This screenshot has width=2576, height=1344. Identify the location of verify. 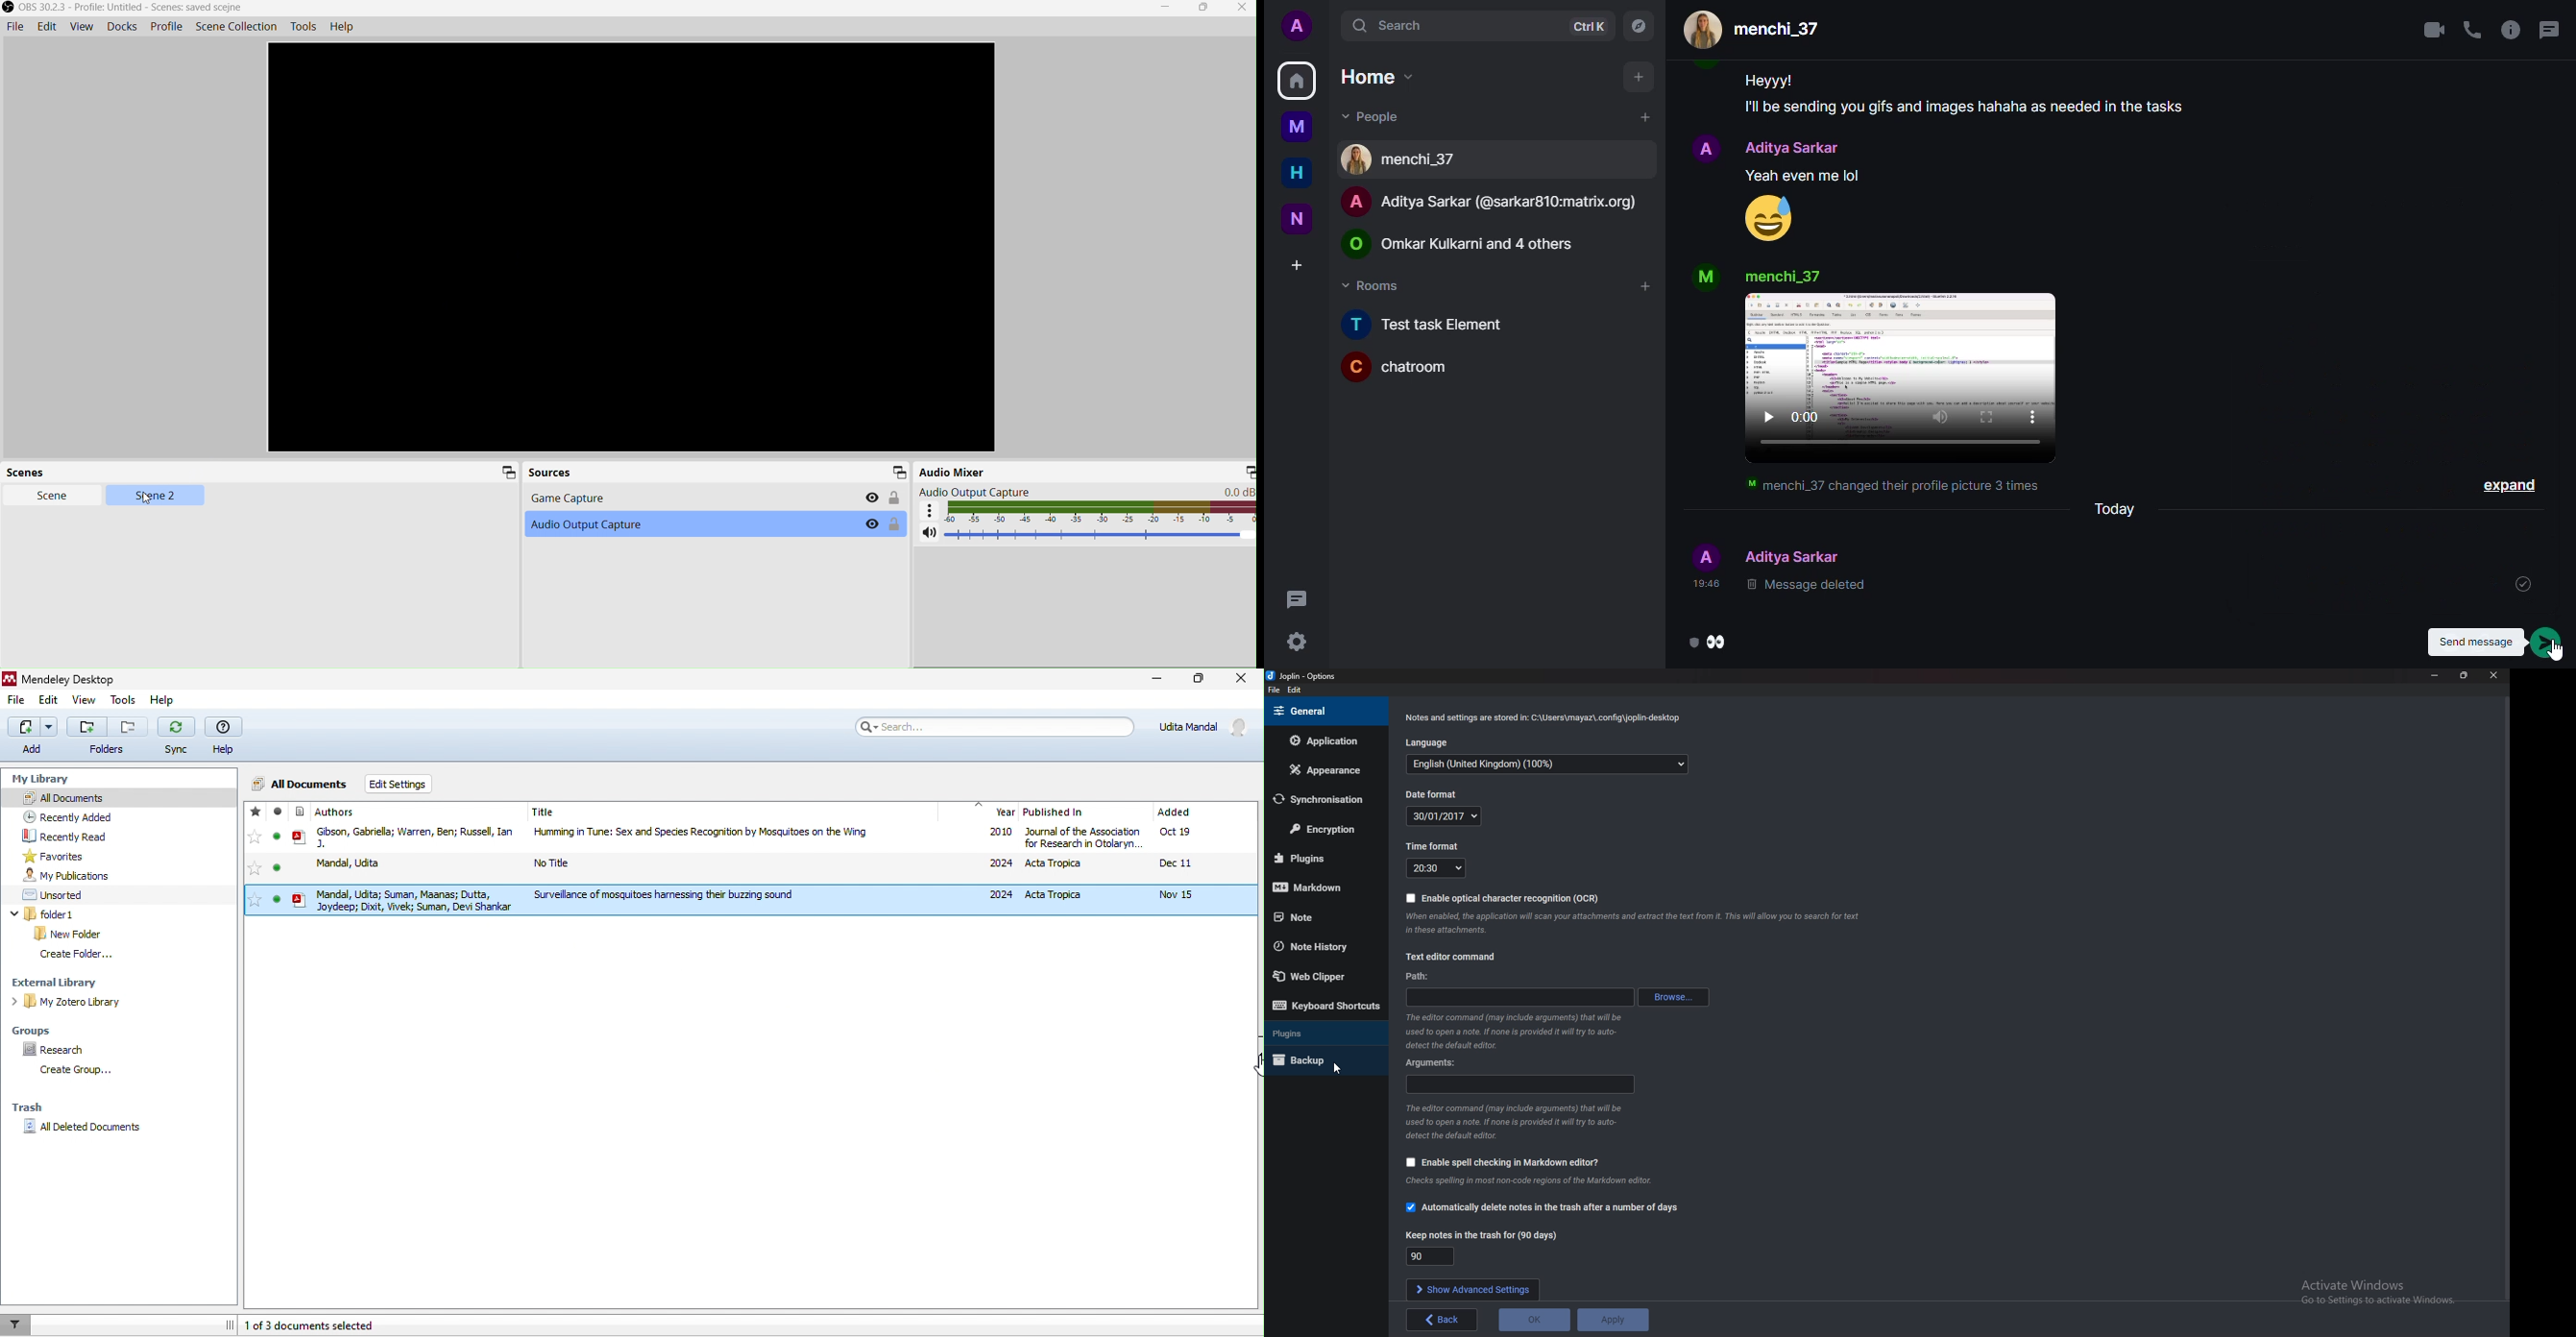
(2519, 583).